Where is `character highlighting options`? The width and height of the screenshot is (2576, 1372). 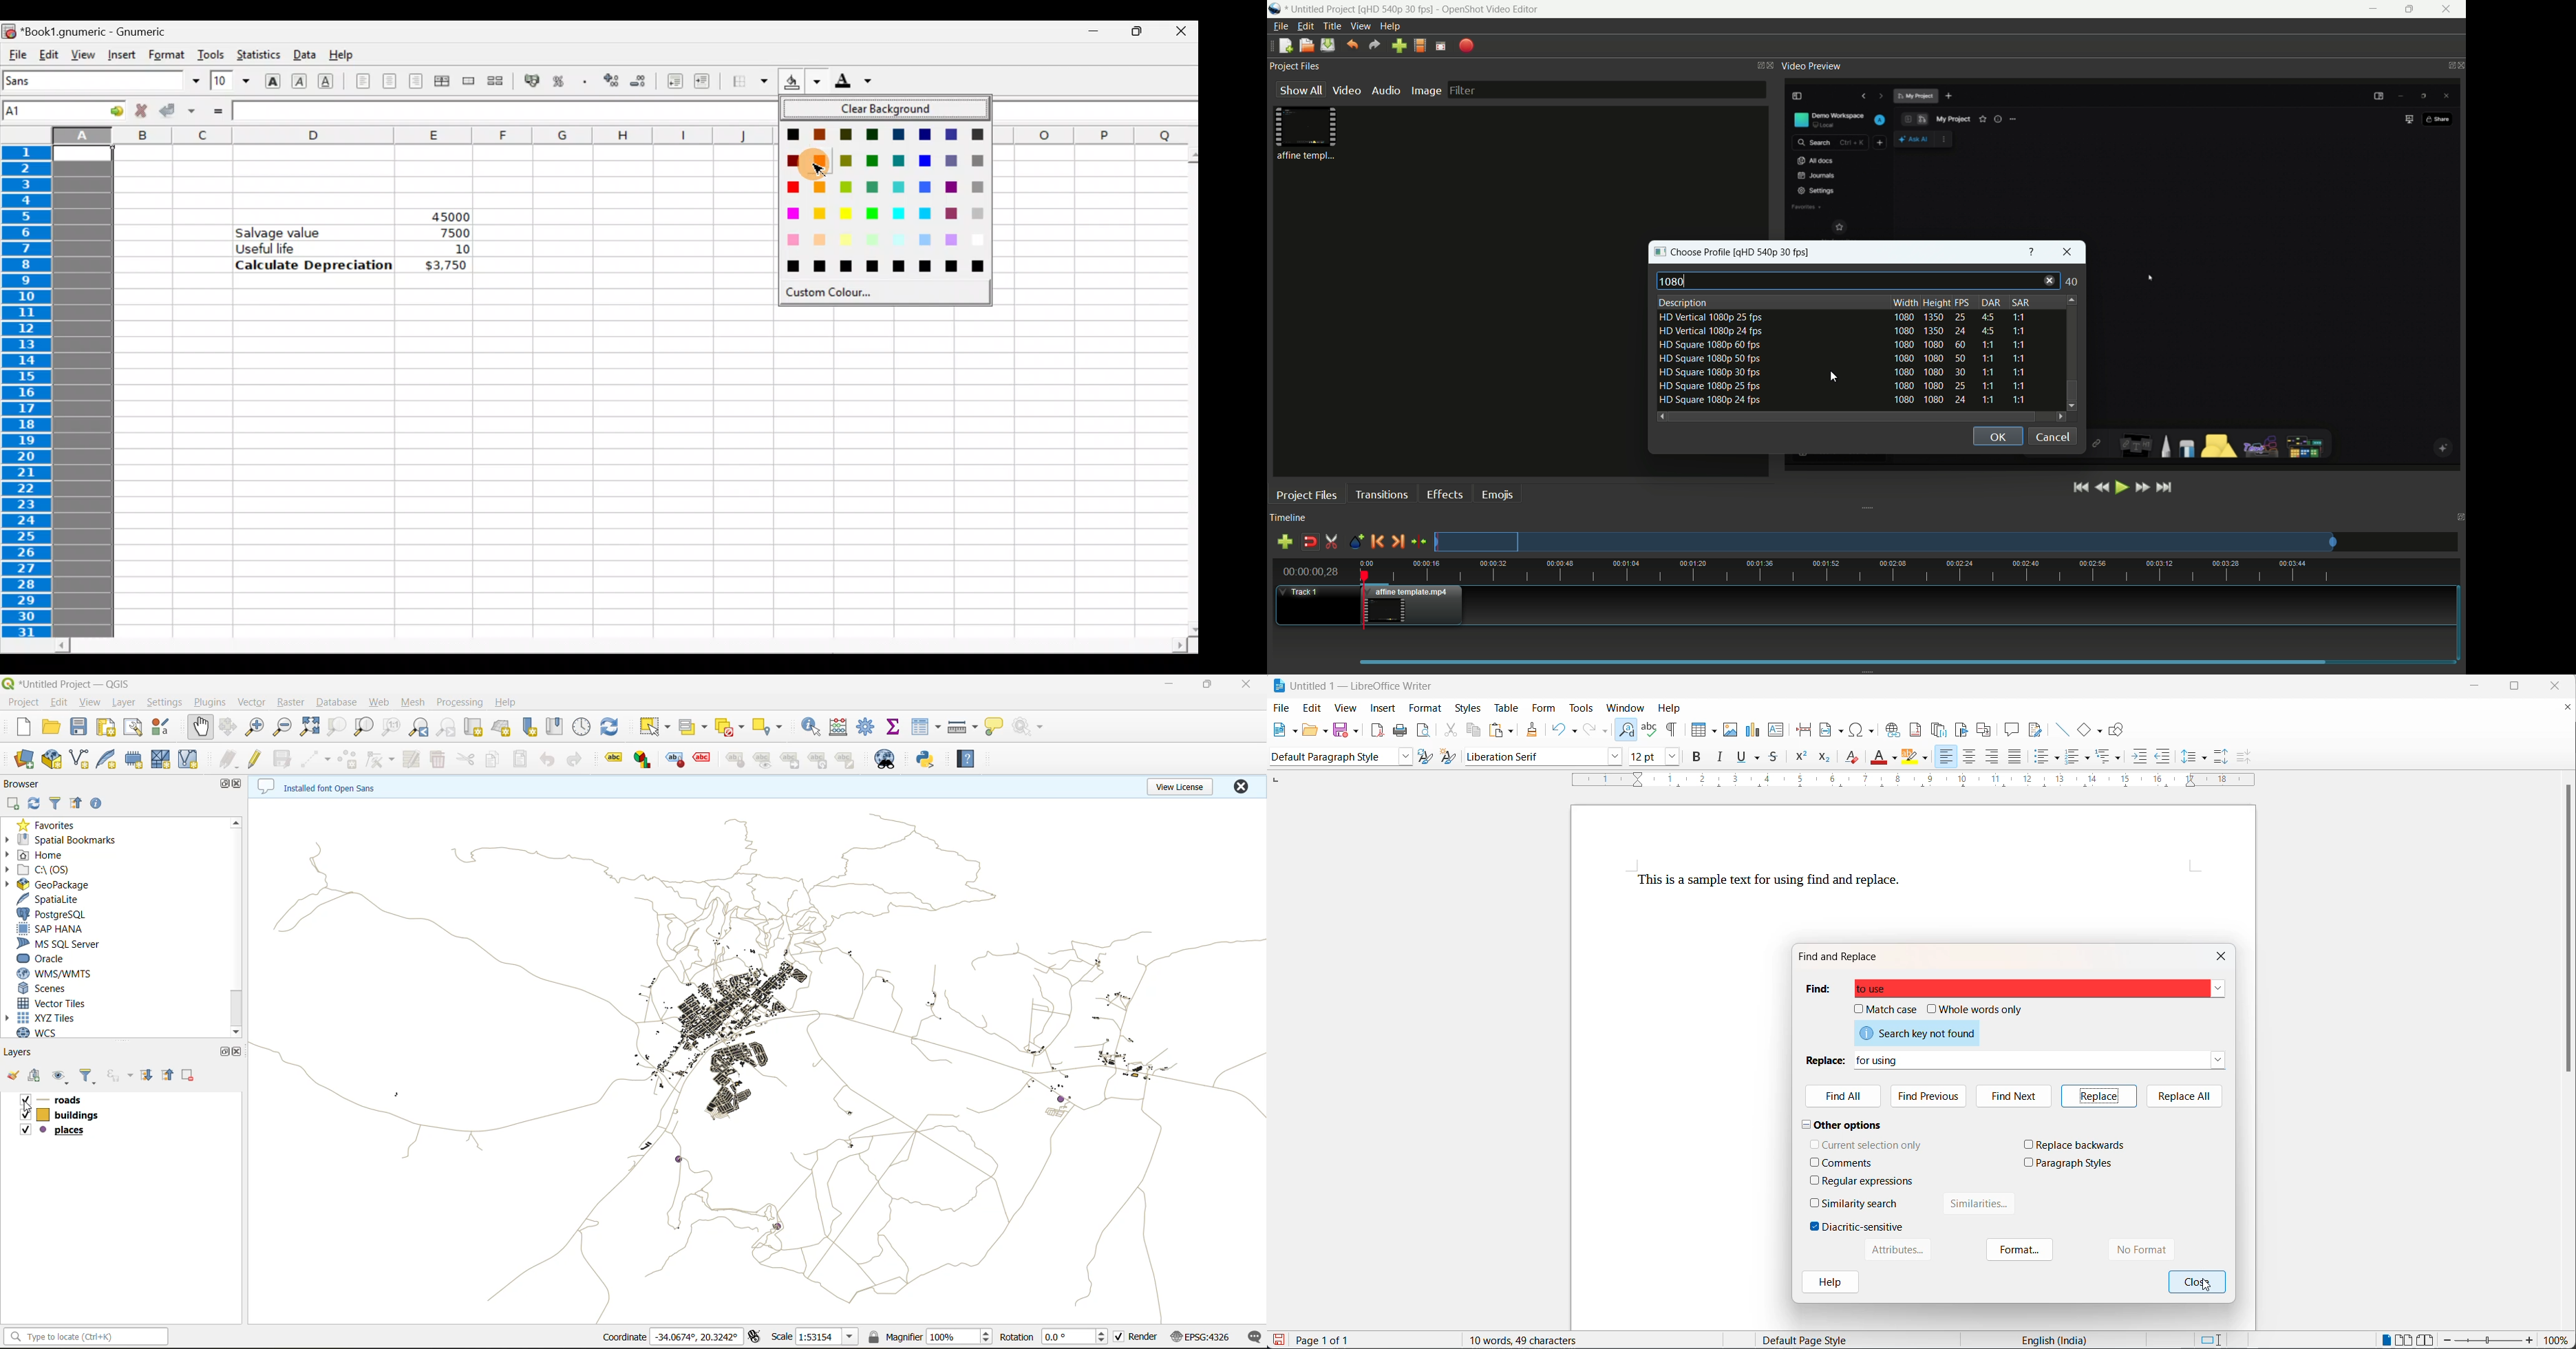
character highlighting options is located at coordinates (1928, 759).